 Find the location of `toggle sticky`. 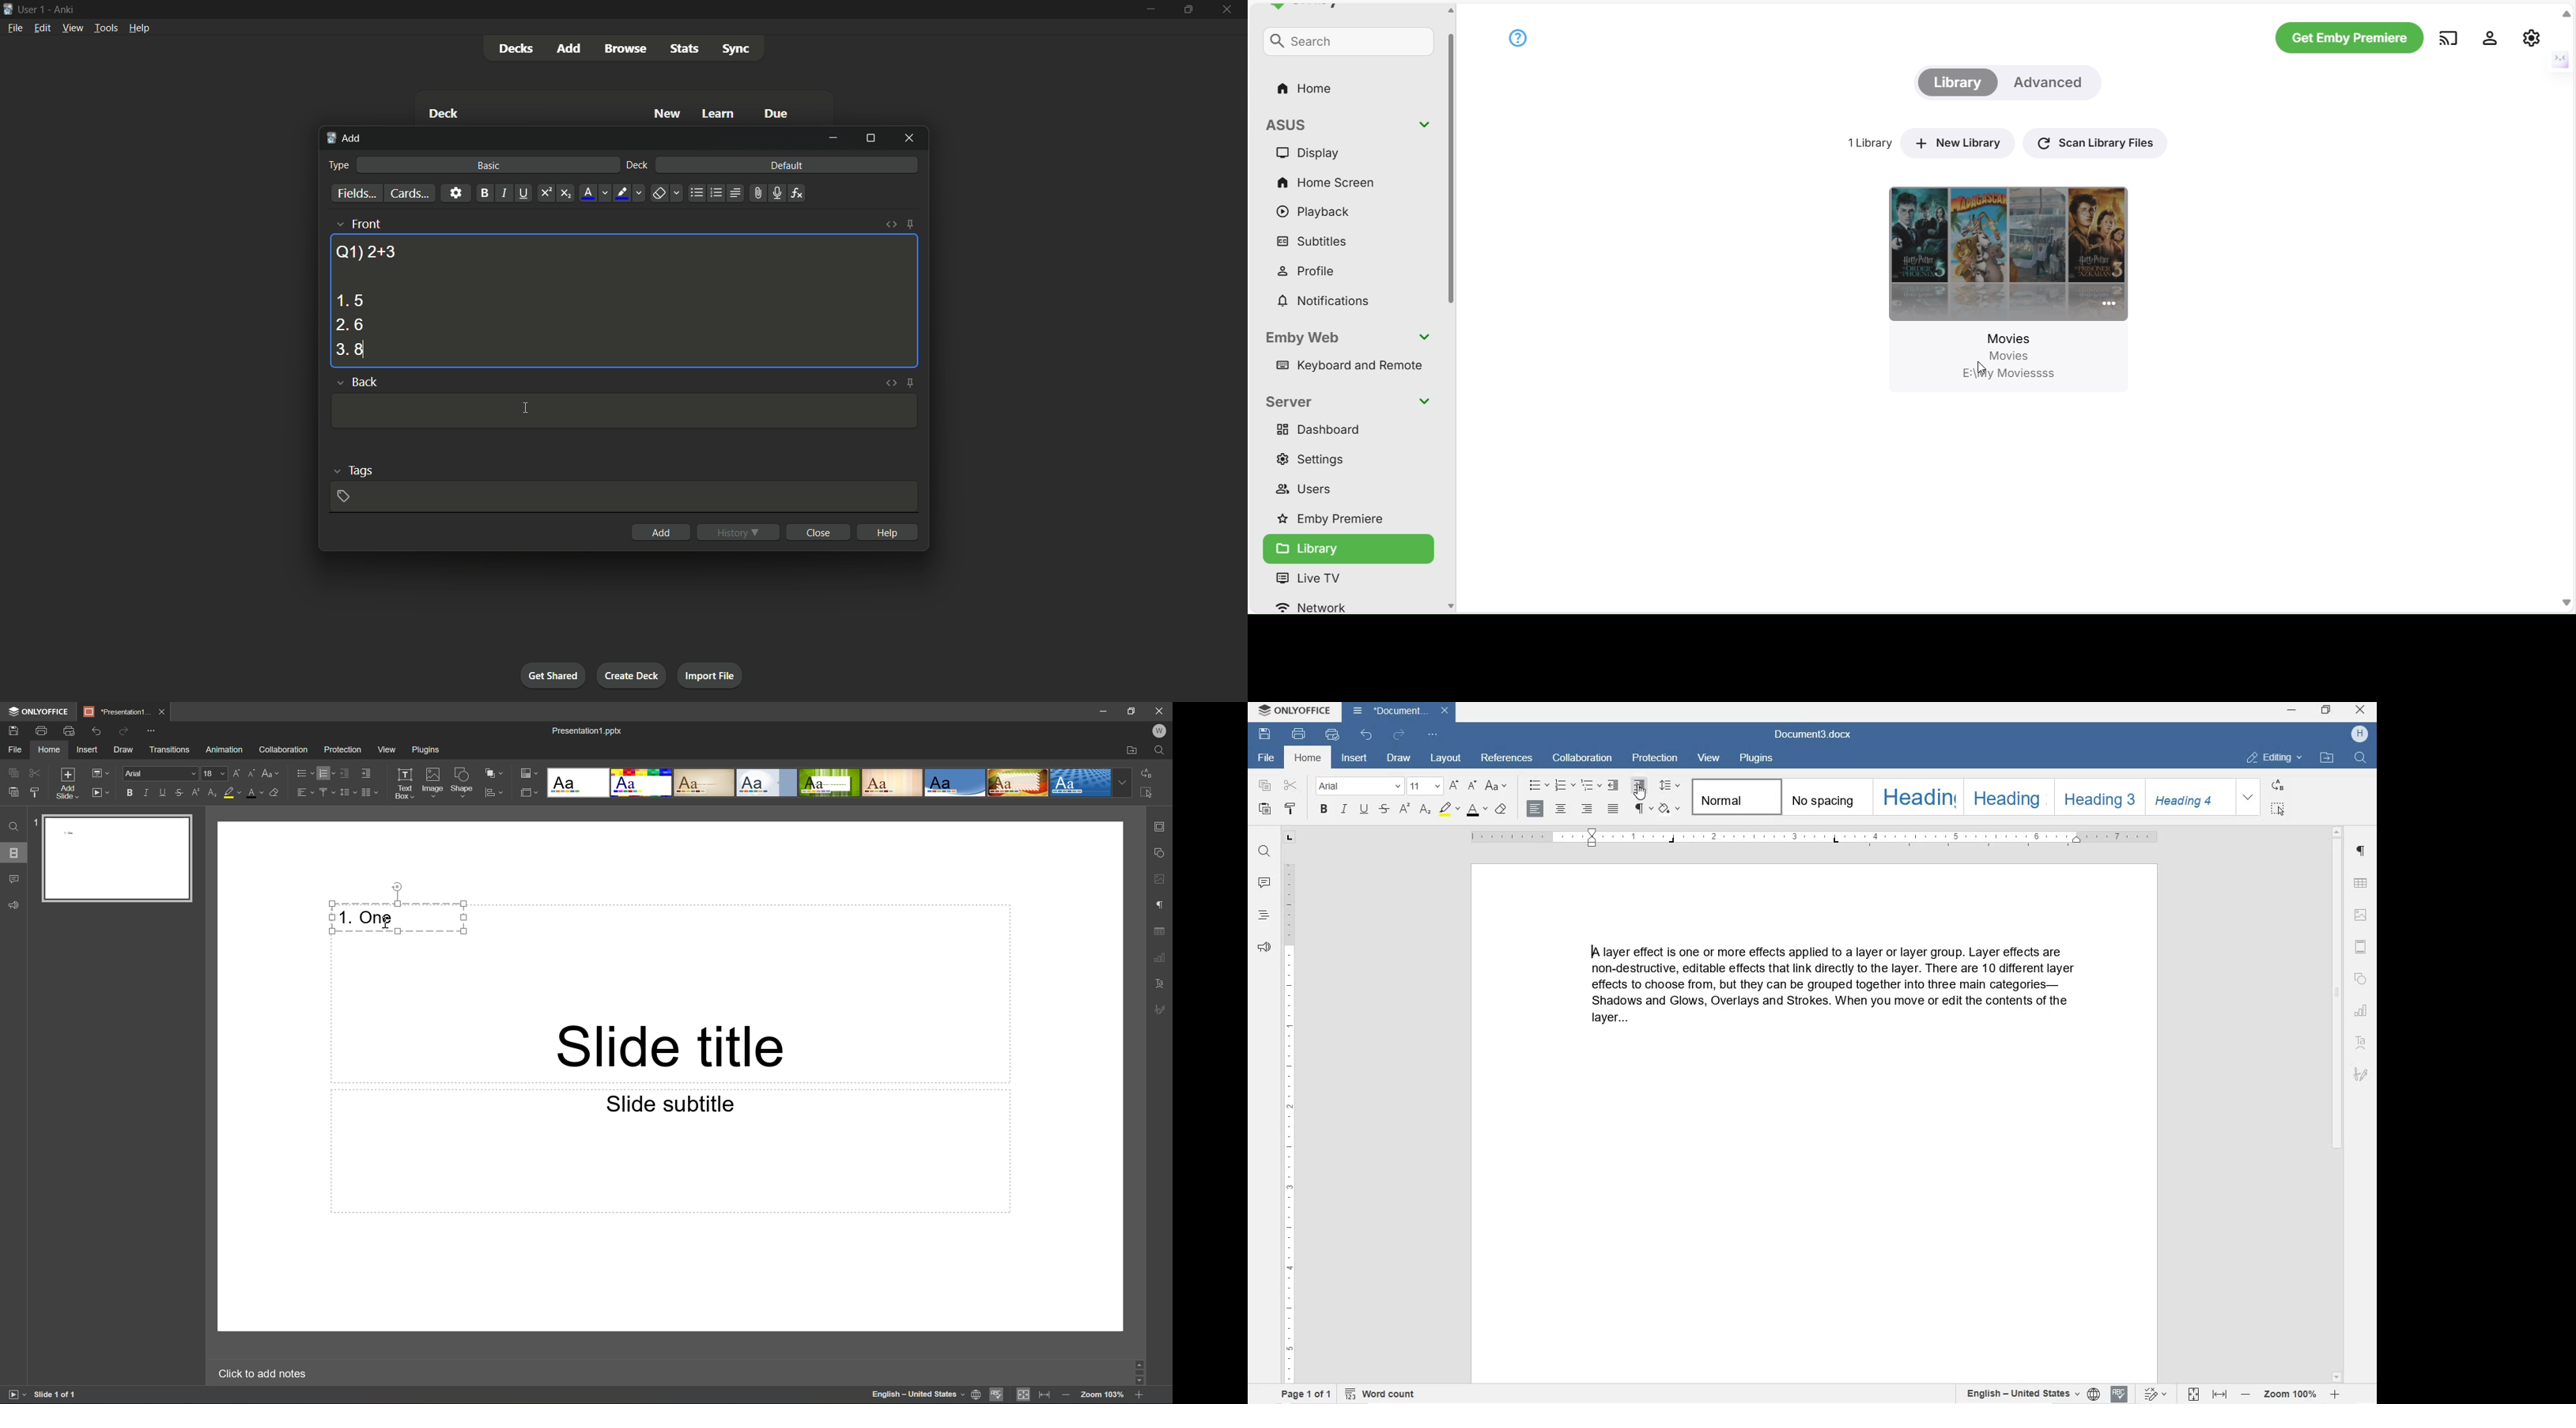

toggle sticky is located at coordinates (911, 383).